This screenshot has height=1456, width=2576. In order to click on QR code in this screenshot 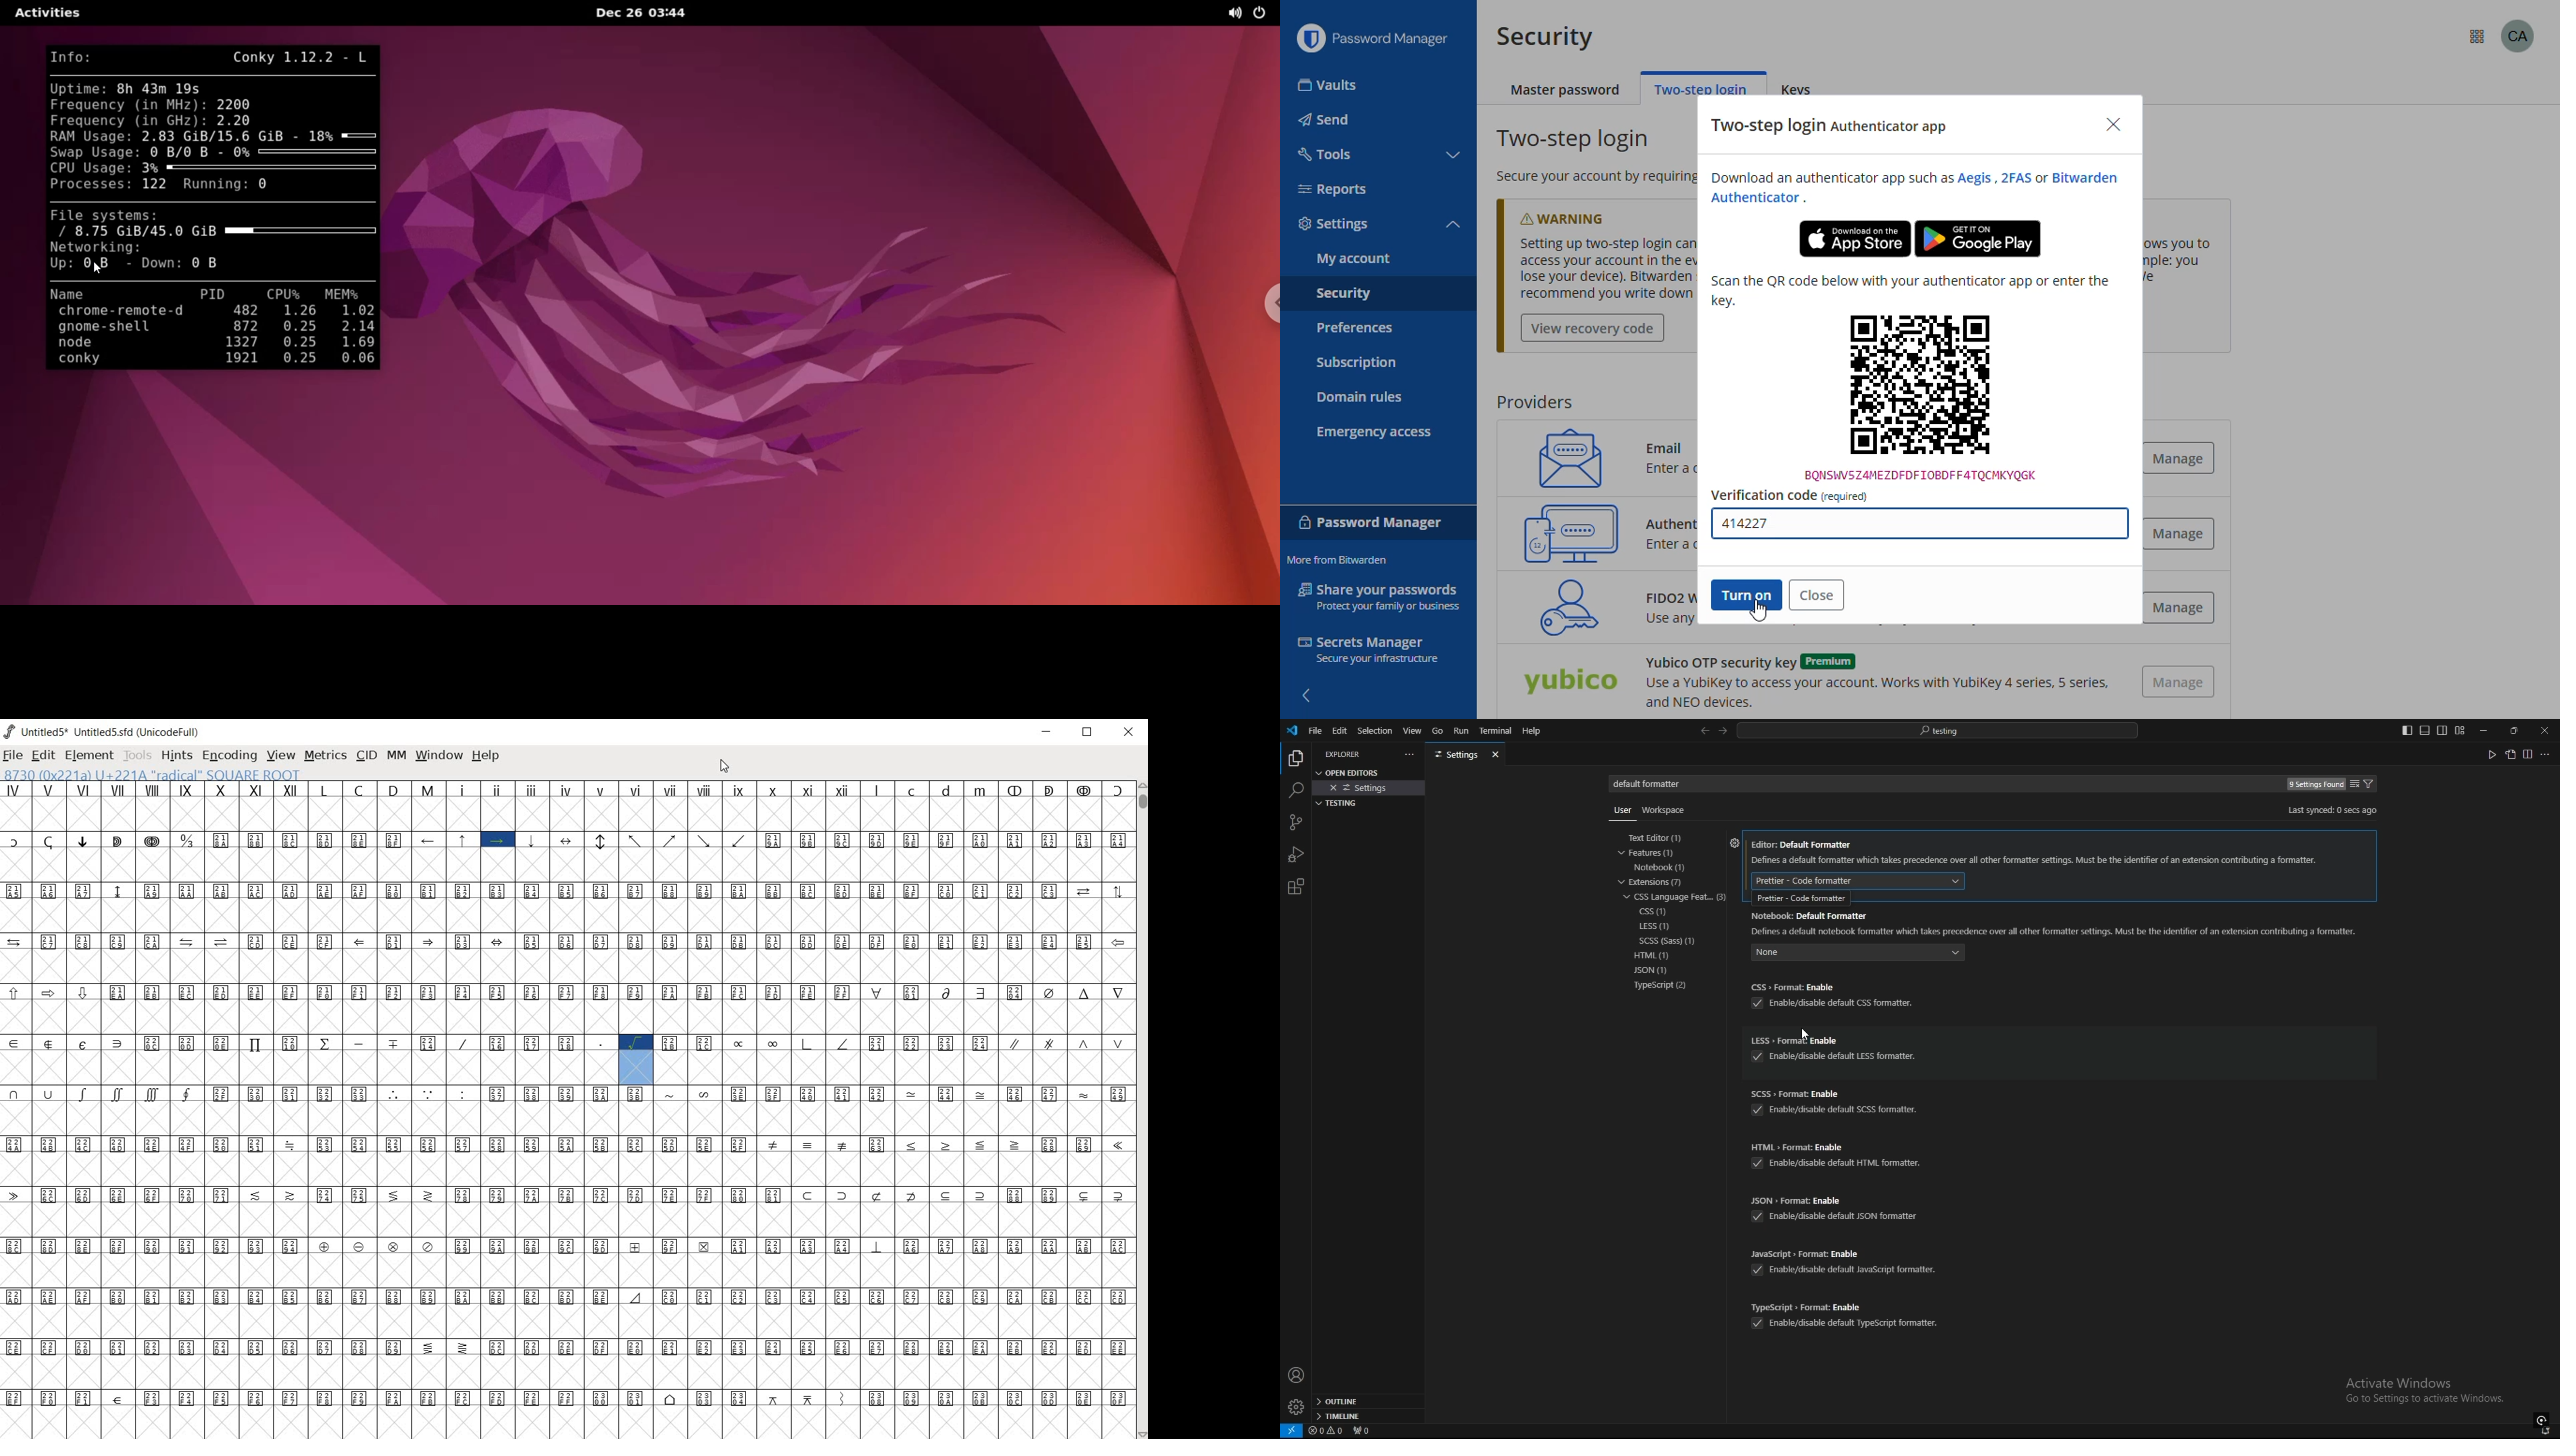, I will do `click(1921, 397)`.